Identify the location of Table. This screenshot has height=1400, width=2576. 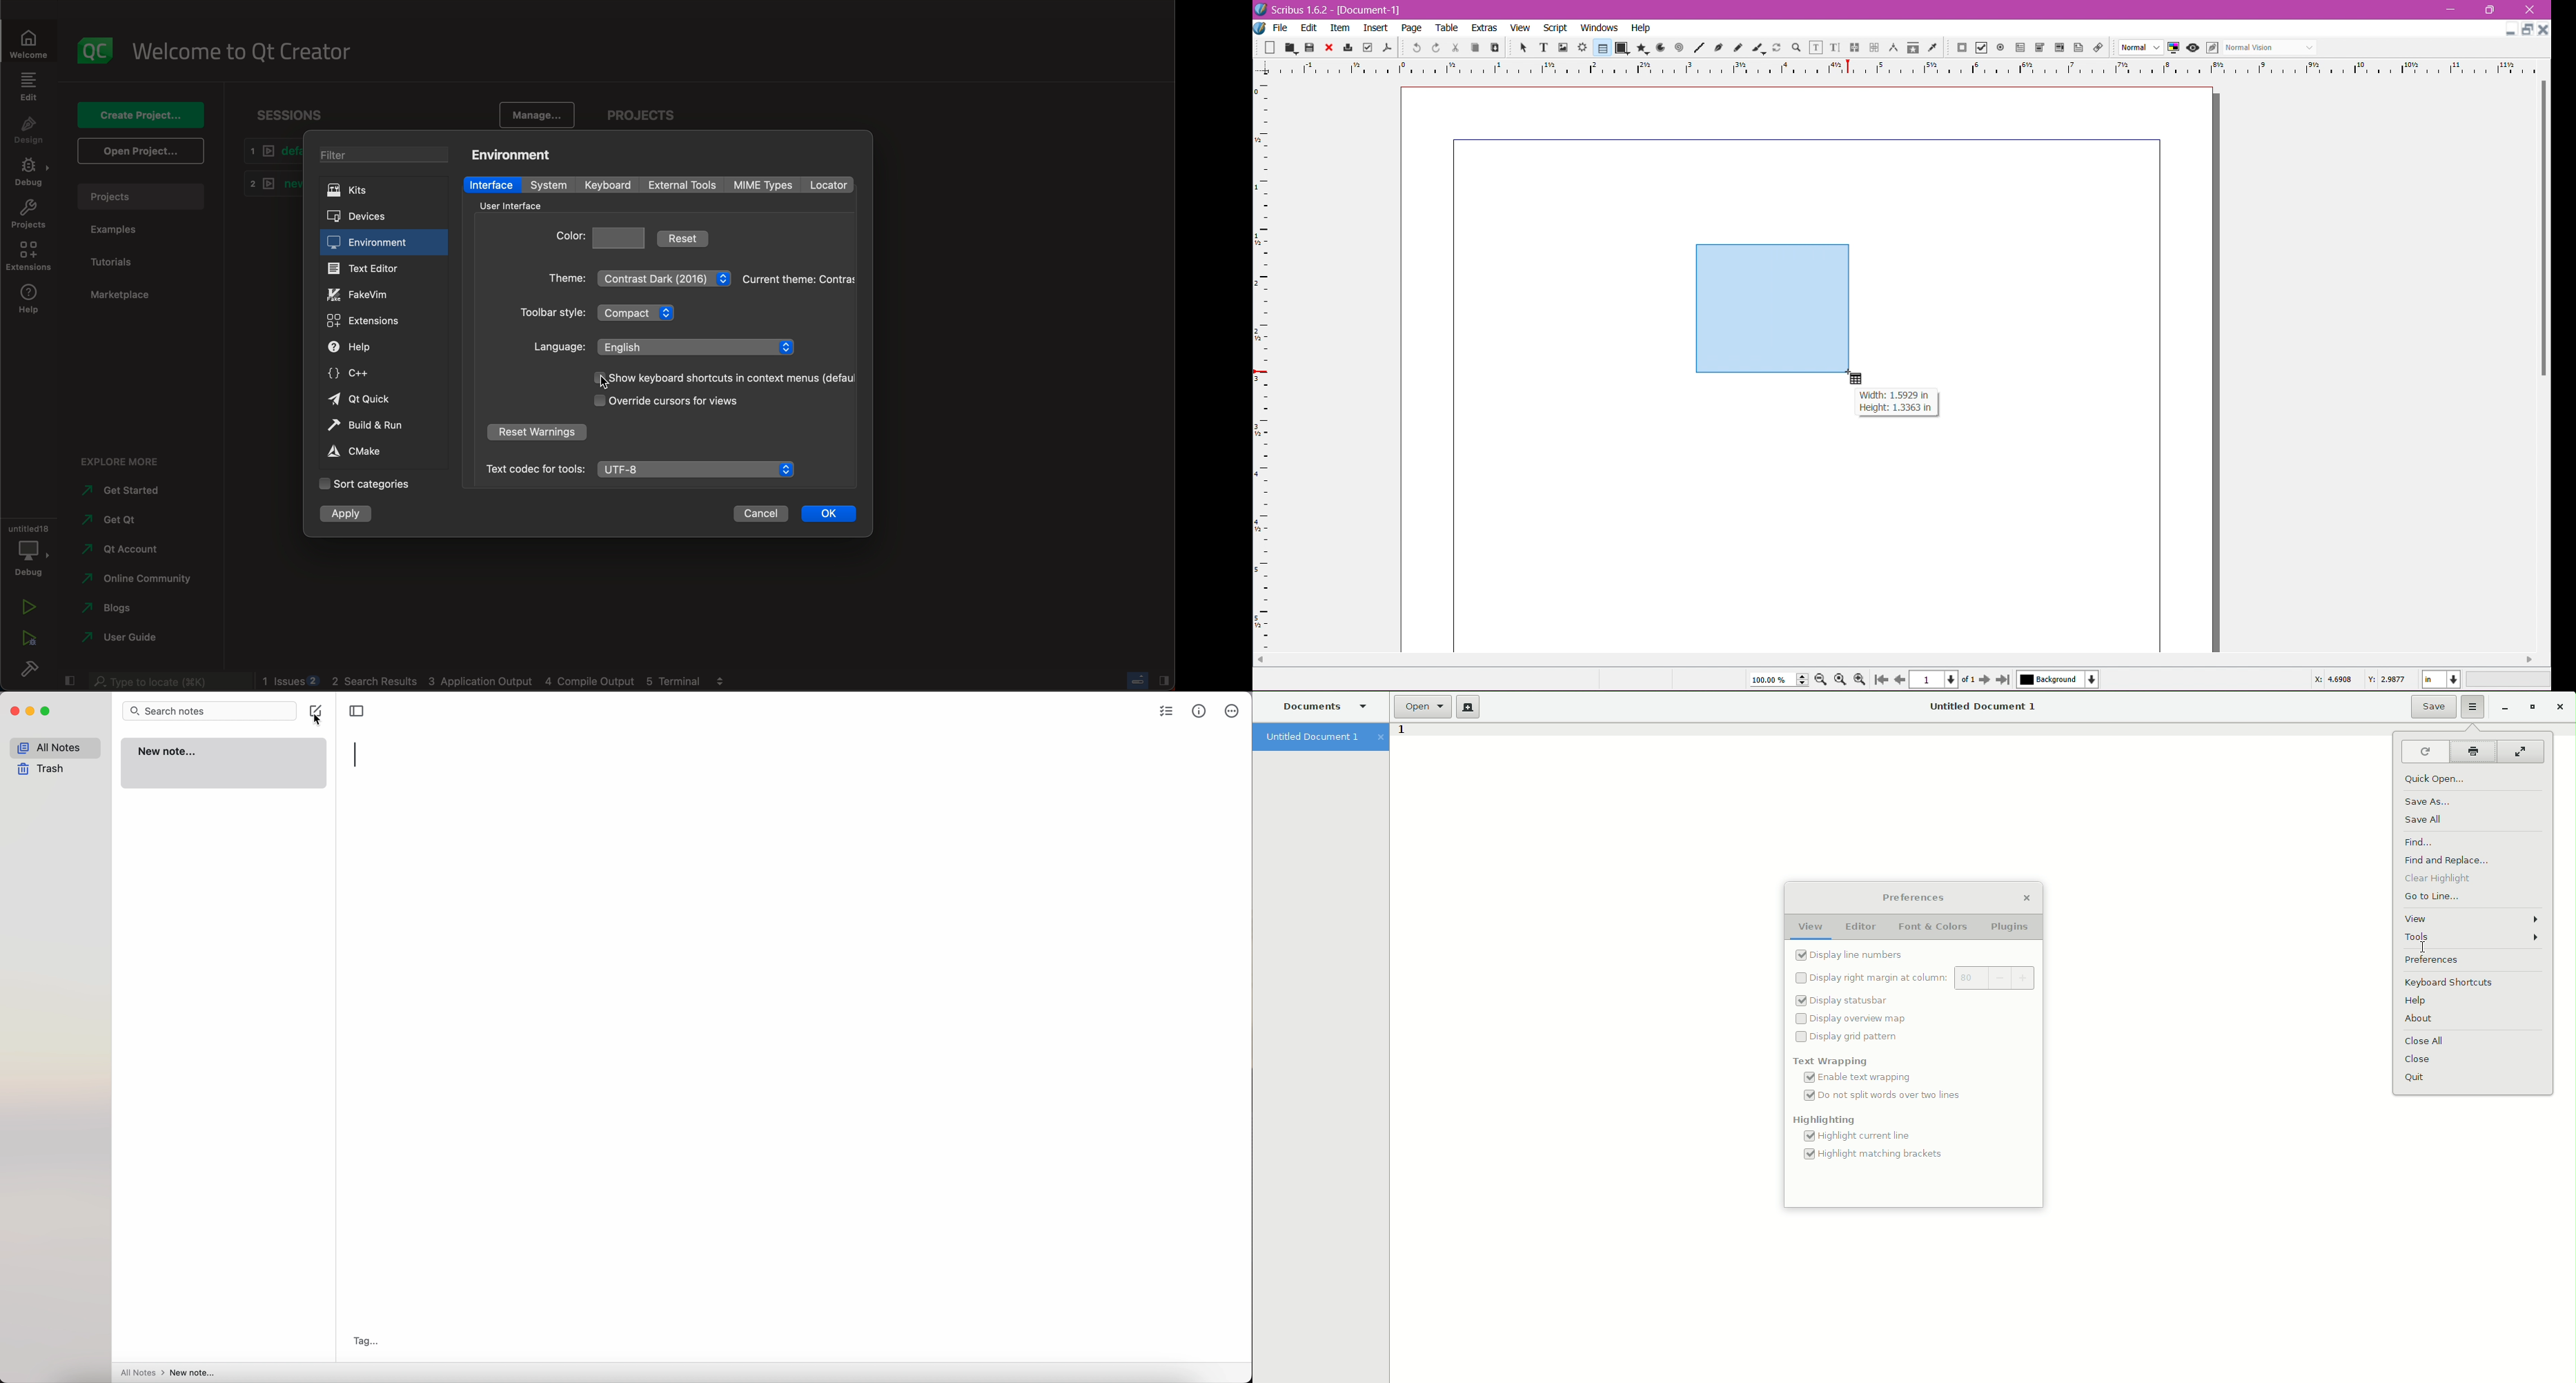
(1448, 28).